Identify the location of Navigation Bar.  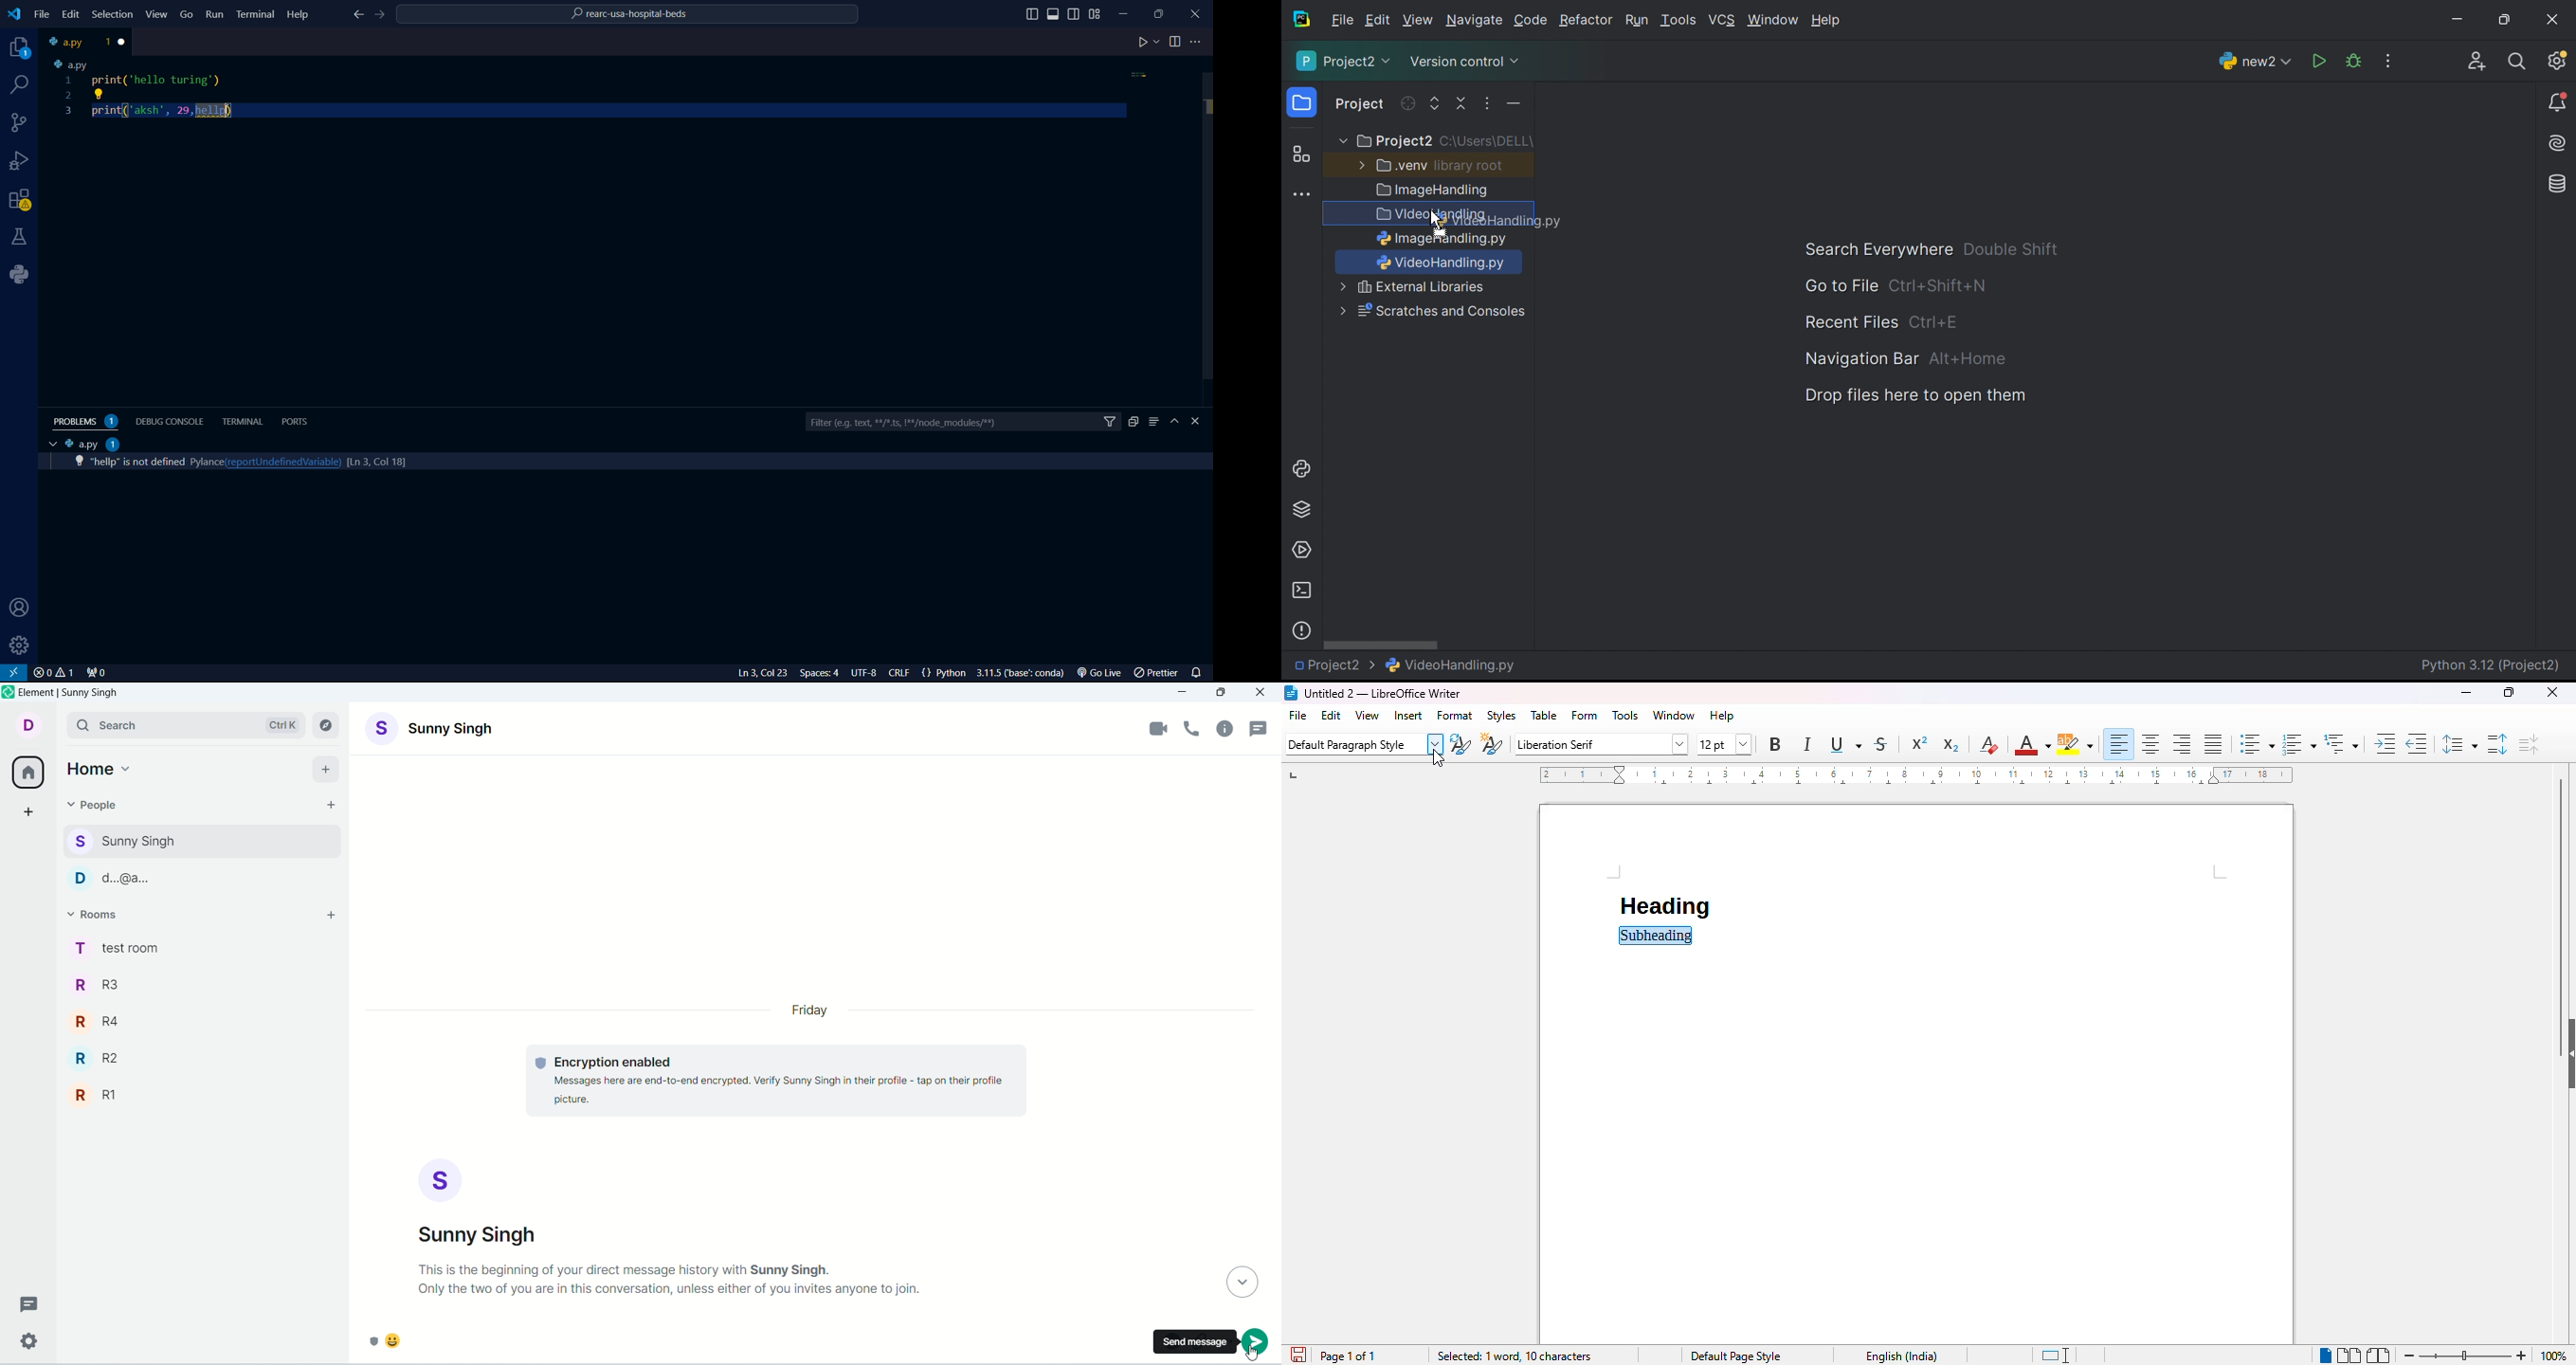
(1859, 358).